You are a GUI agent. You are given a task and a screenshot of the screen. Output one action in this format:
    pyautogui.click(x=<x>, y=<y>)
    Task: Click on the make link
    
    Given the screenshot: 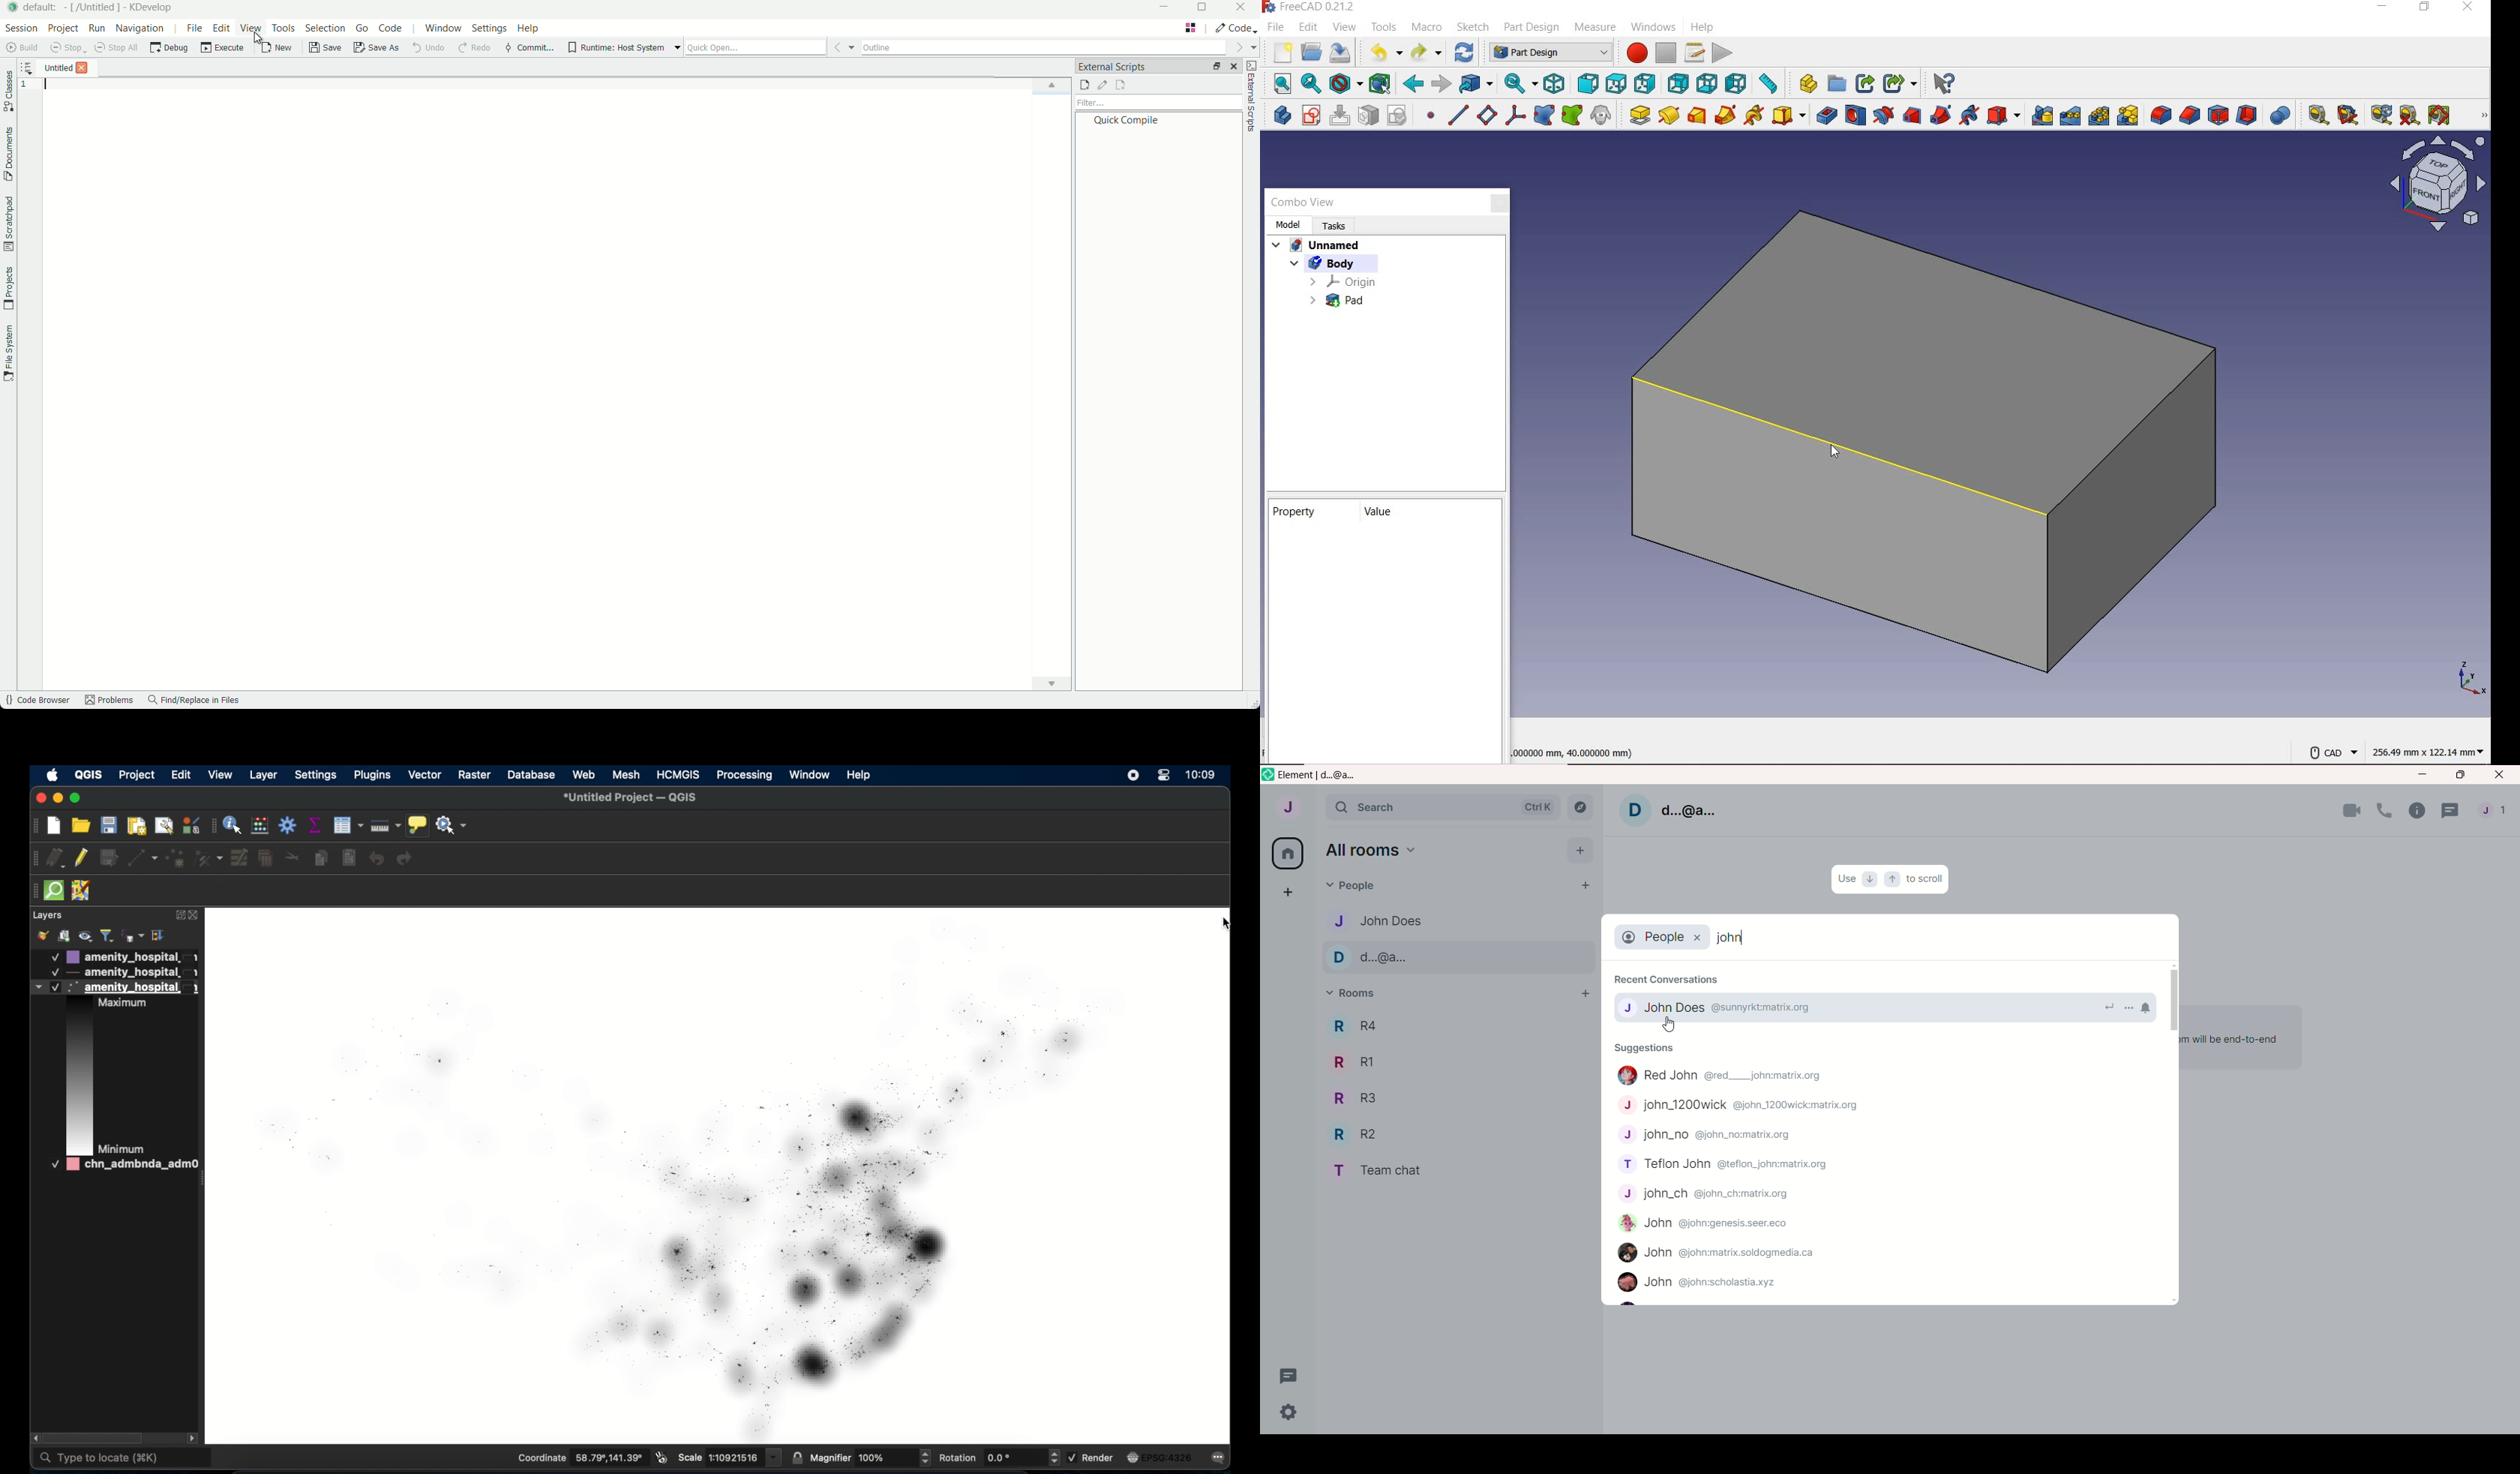 What is the action you would take?
    pyautogui.click(x=1865, y=85)
    